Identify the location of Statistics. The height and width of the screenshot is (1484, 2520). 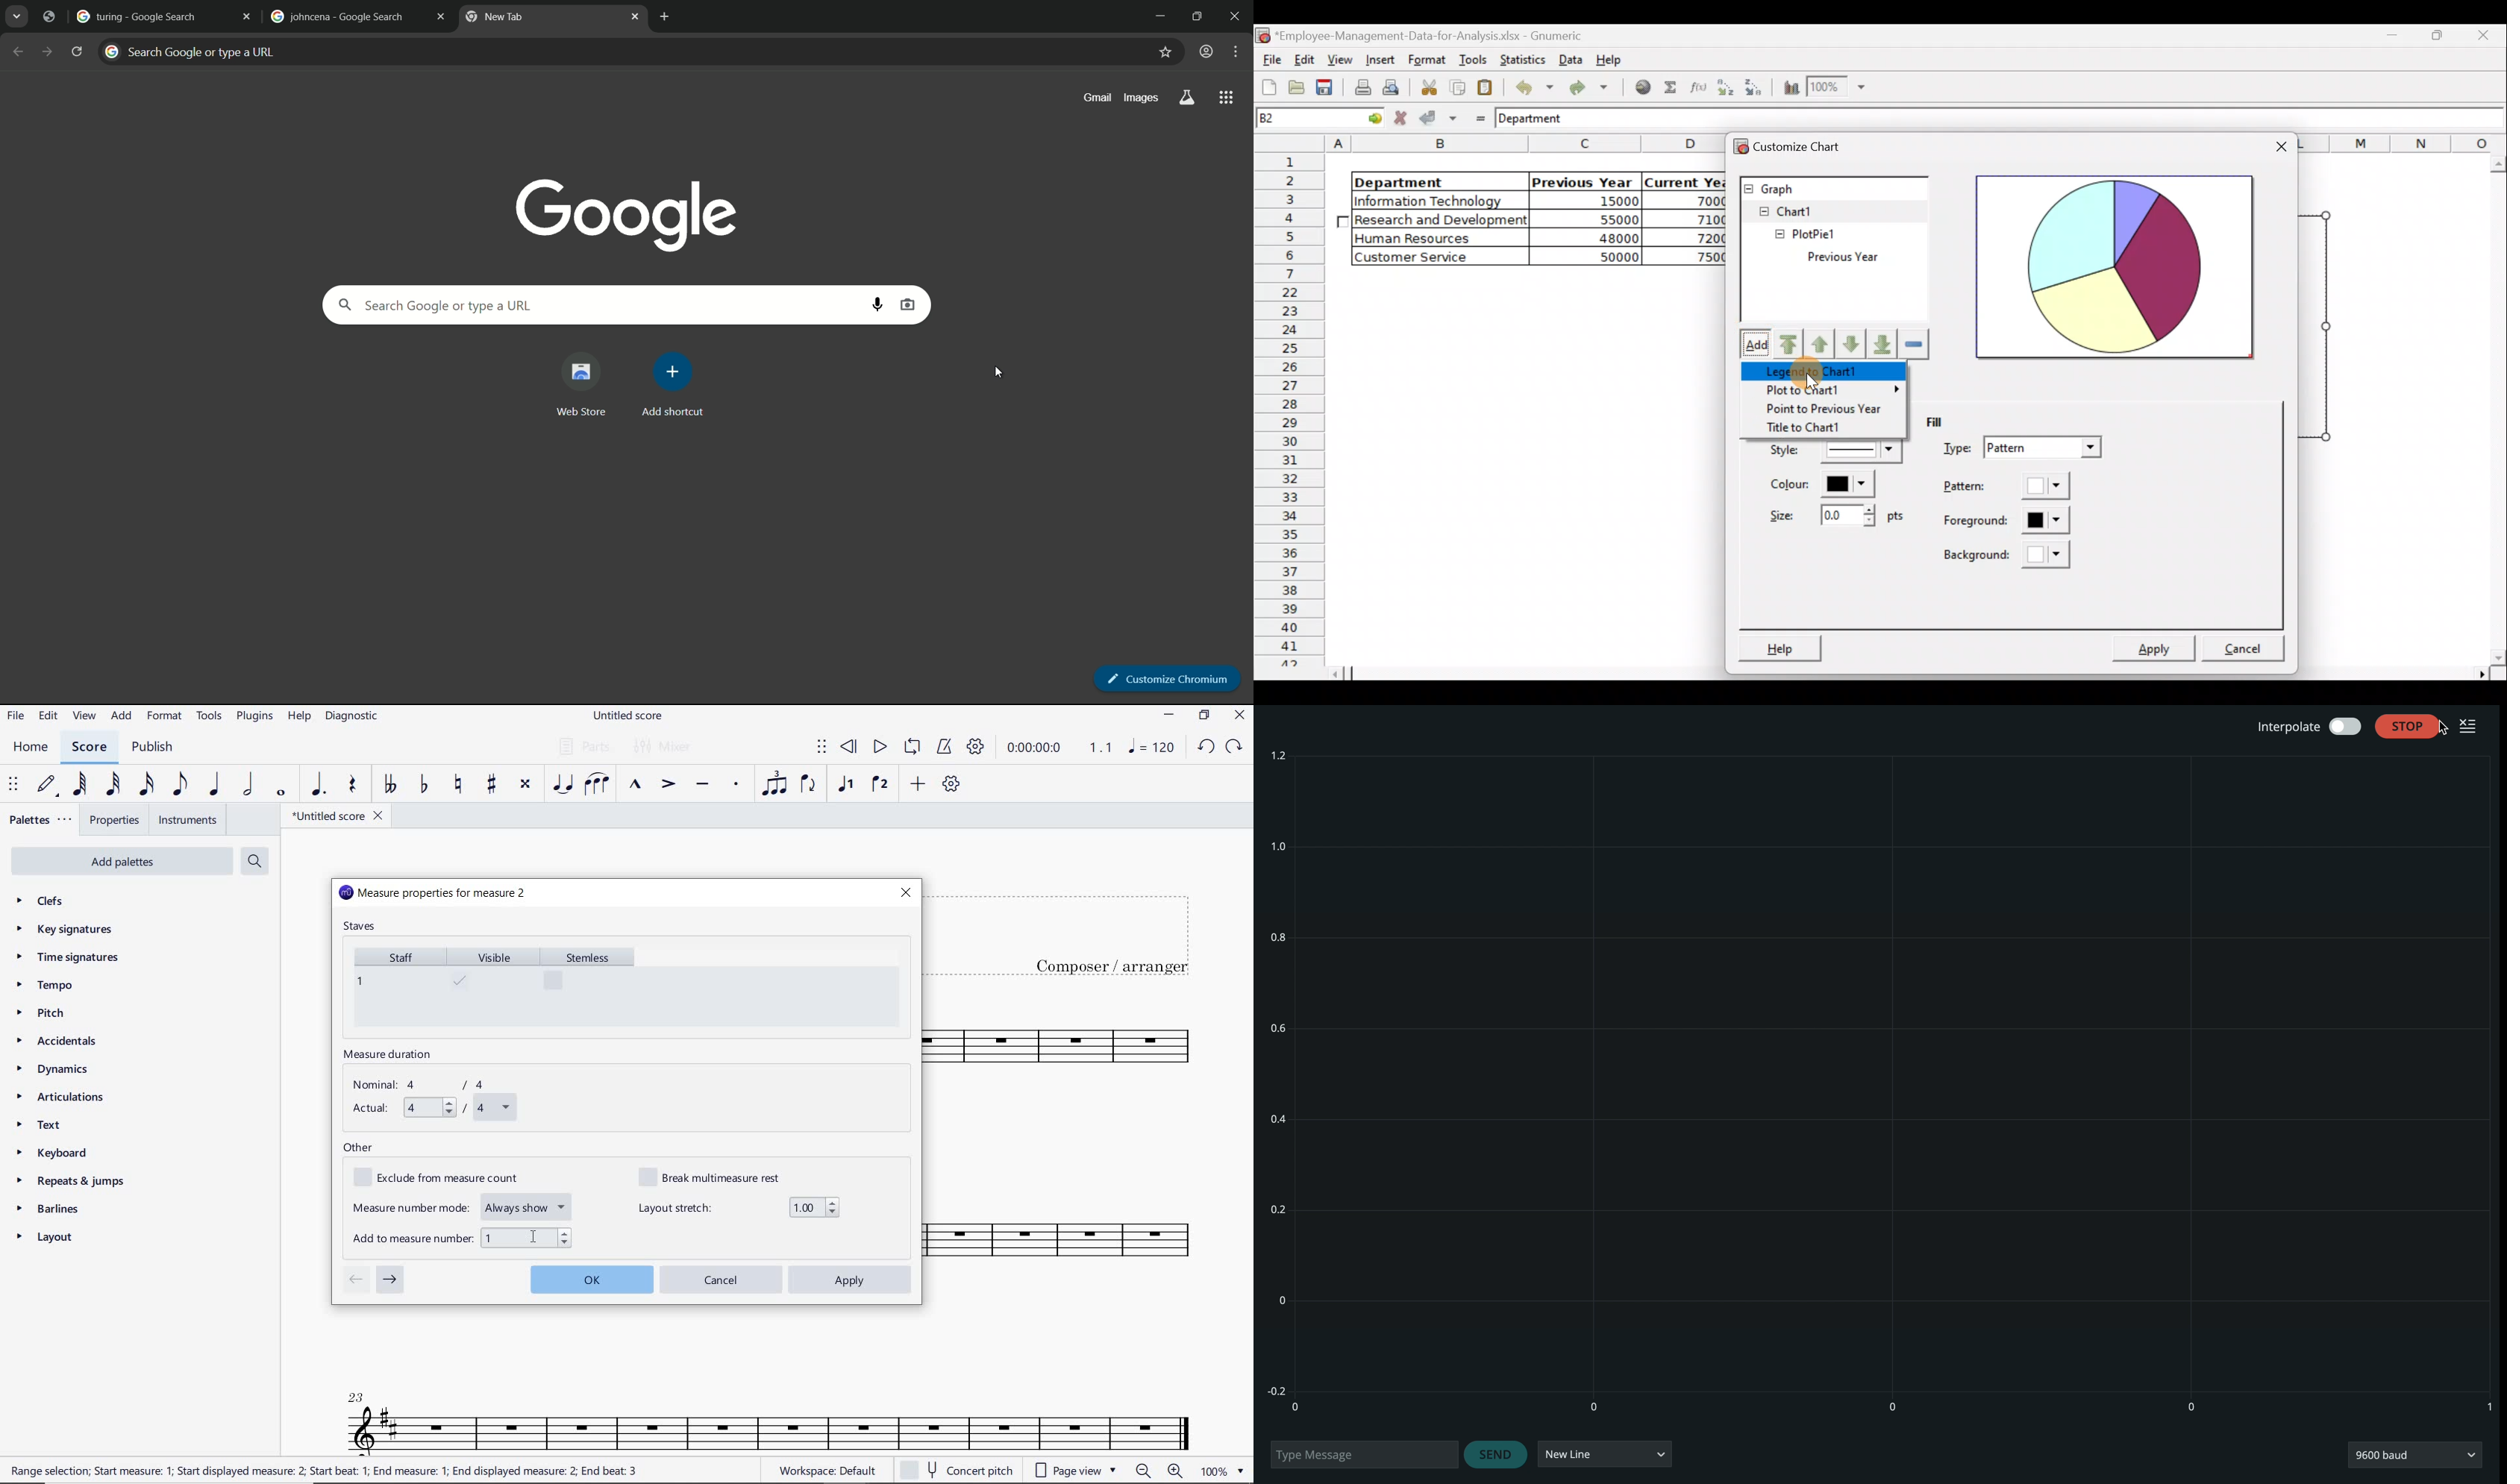
(1523, 59).